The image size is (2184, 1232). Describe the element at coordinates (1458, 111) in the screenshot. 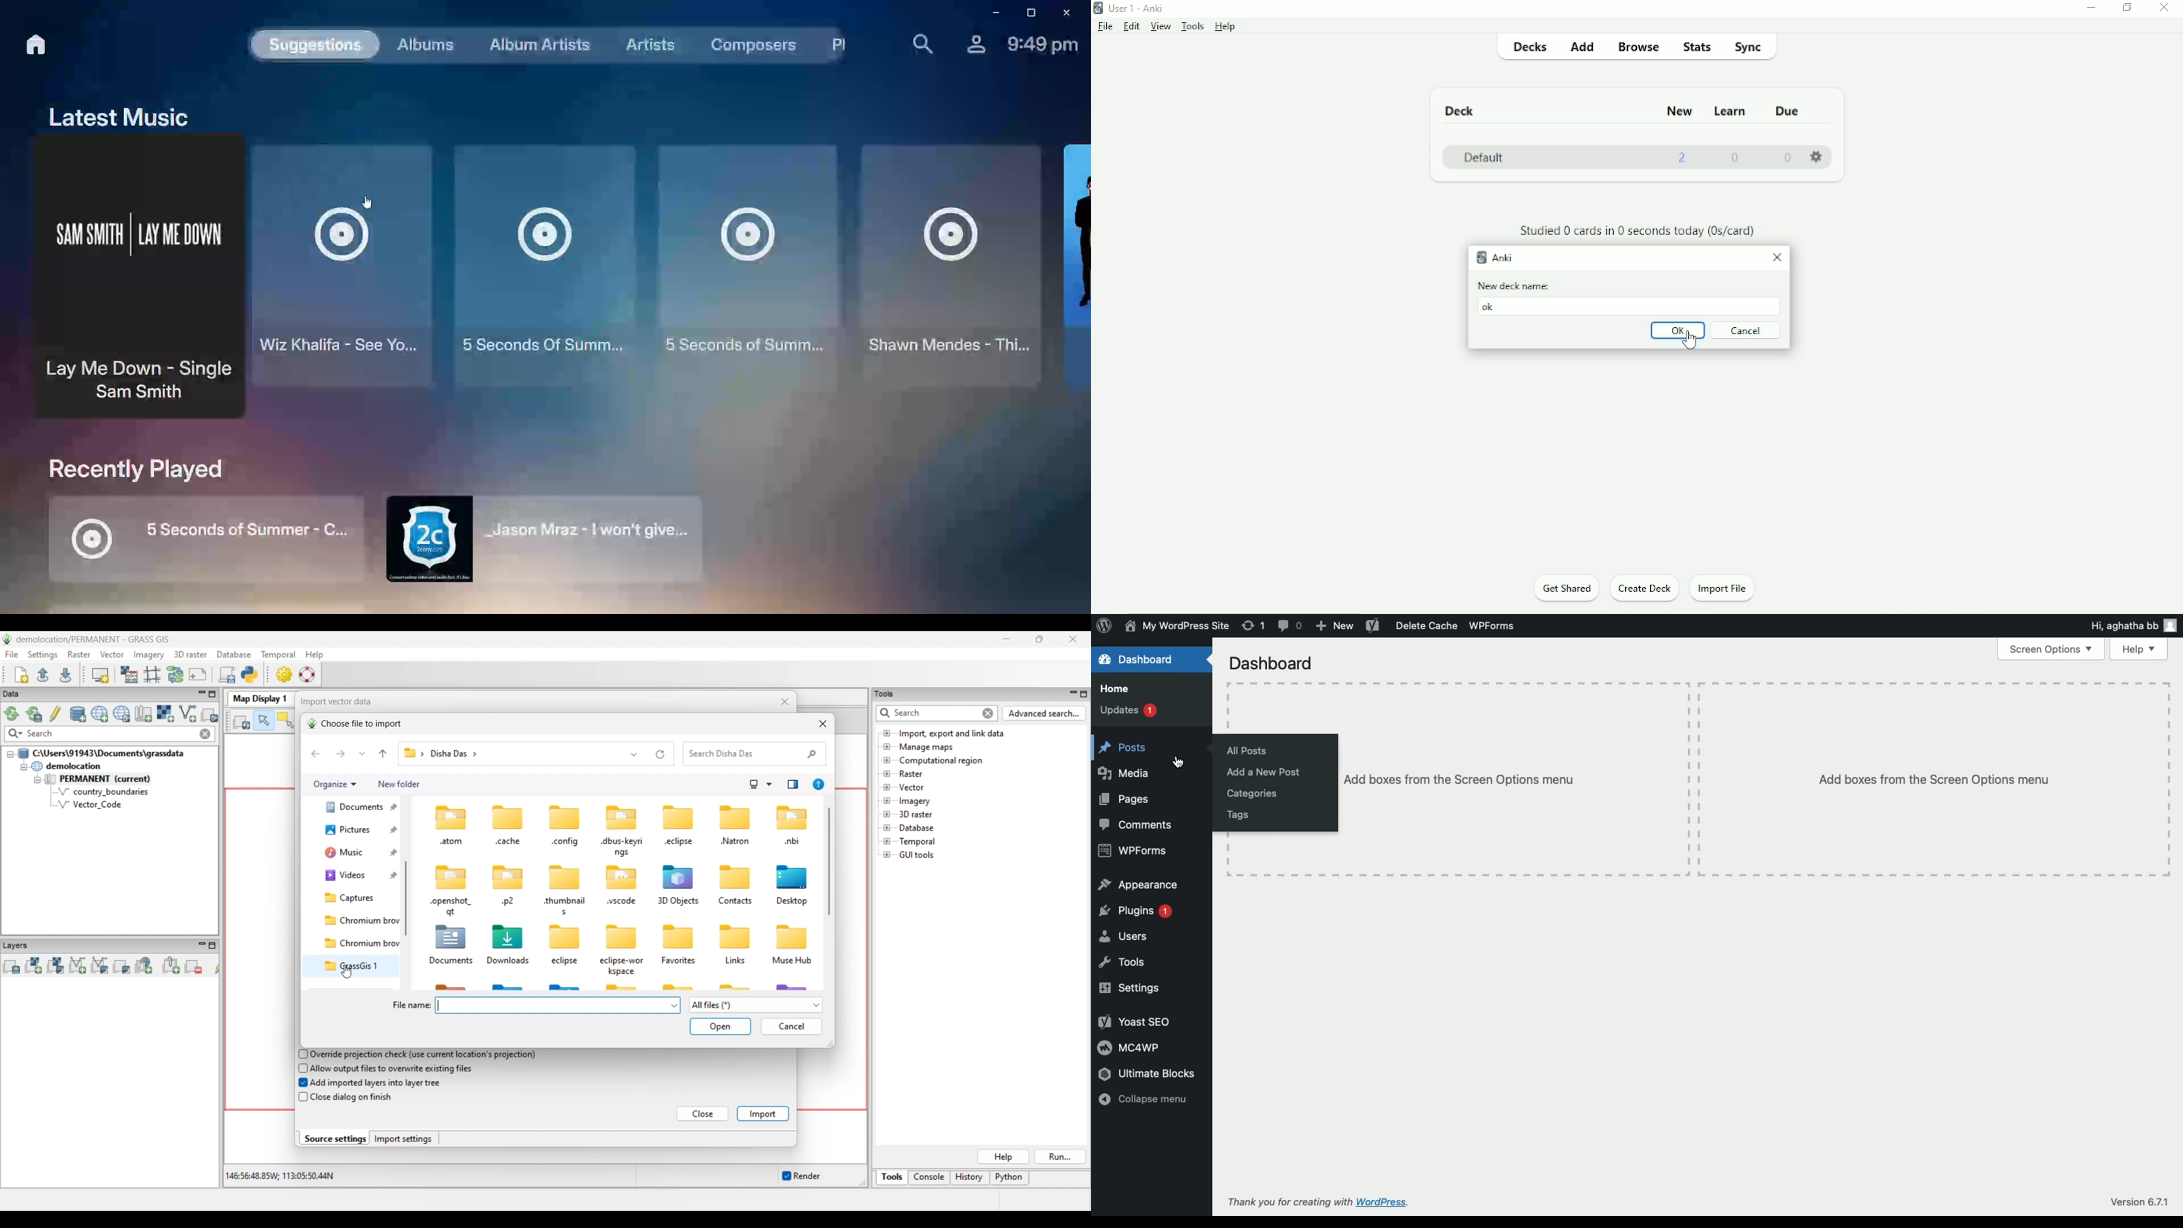

I see `Deck` at that location.